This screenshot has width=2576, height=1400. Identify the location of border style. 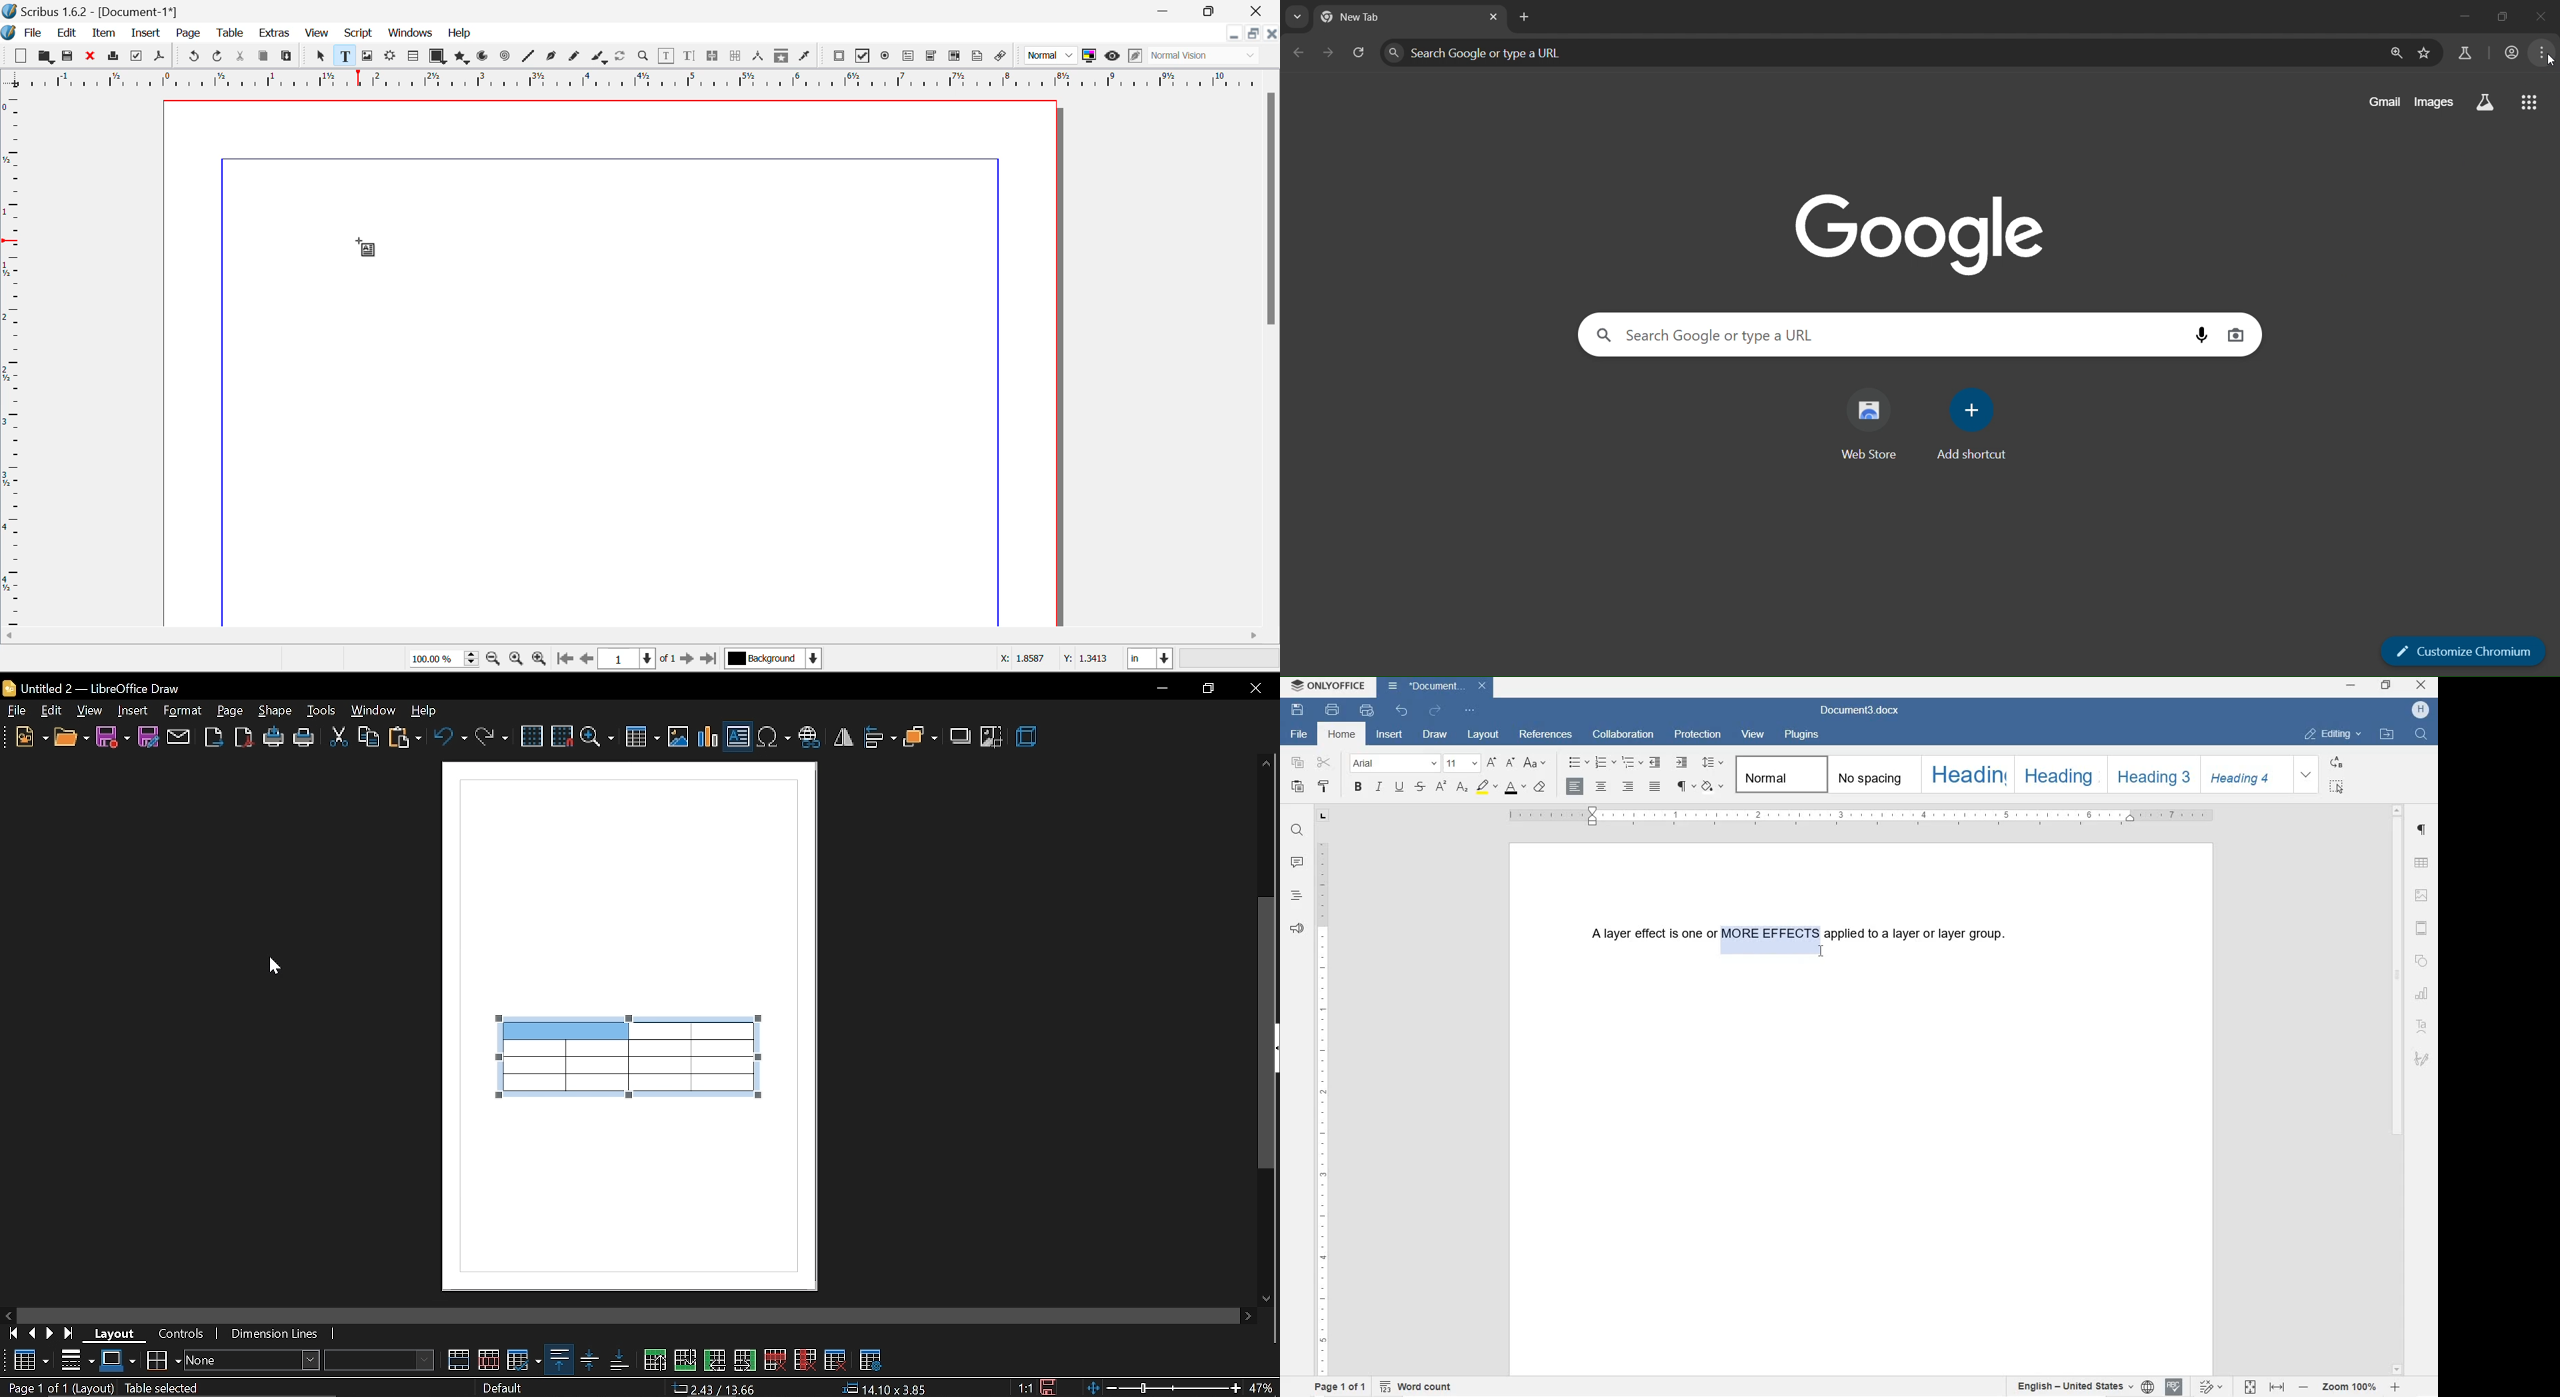
(78, 1360).